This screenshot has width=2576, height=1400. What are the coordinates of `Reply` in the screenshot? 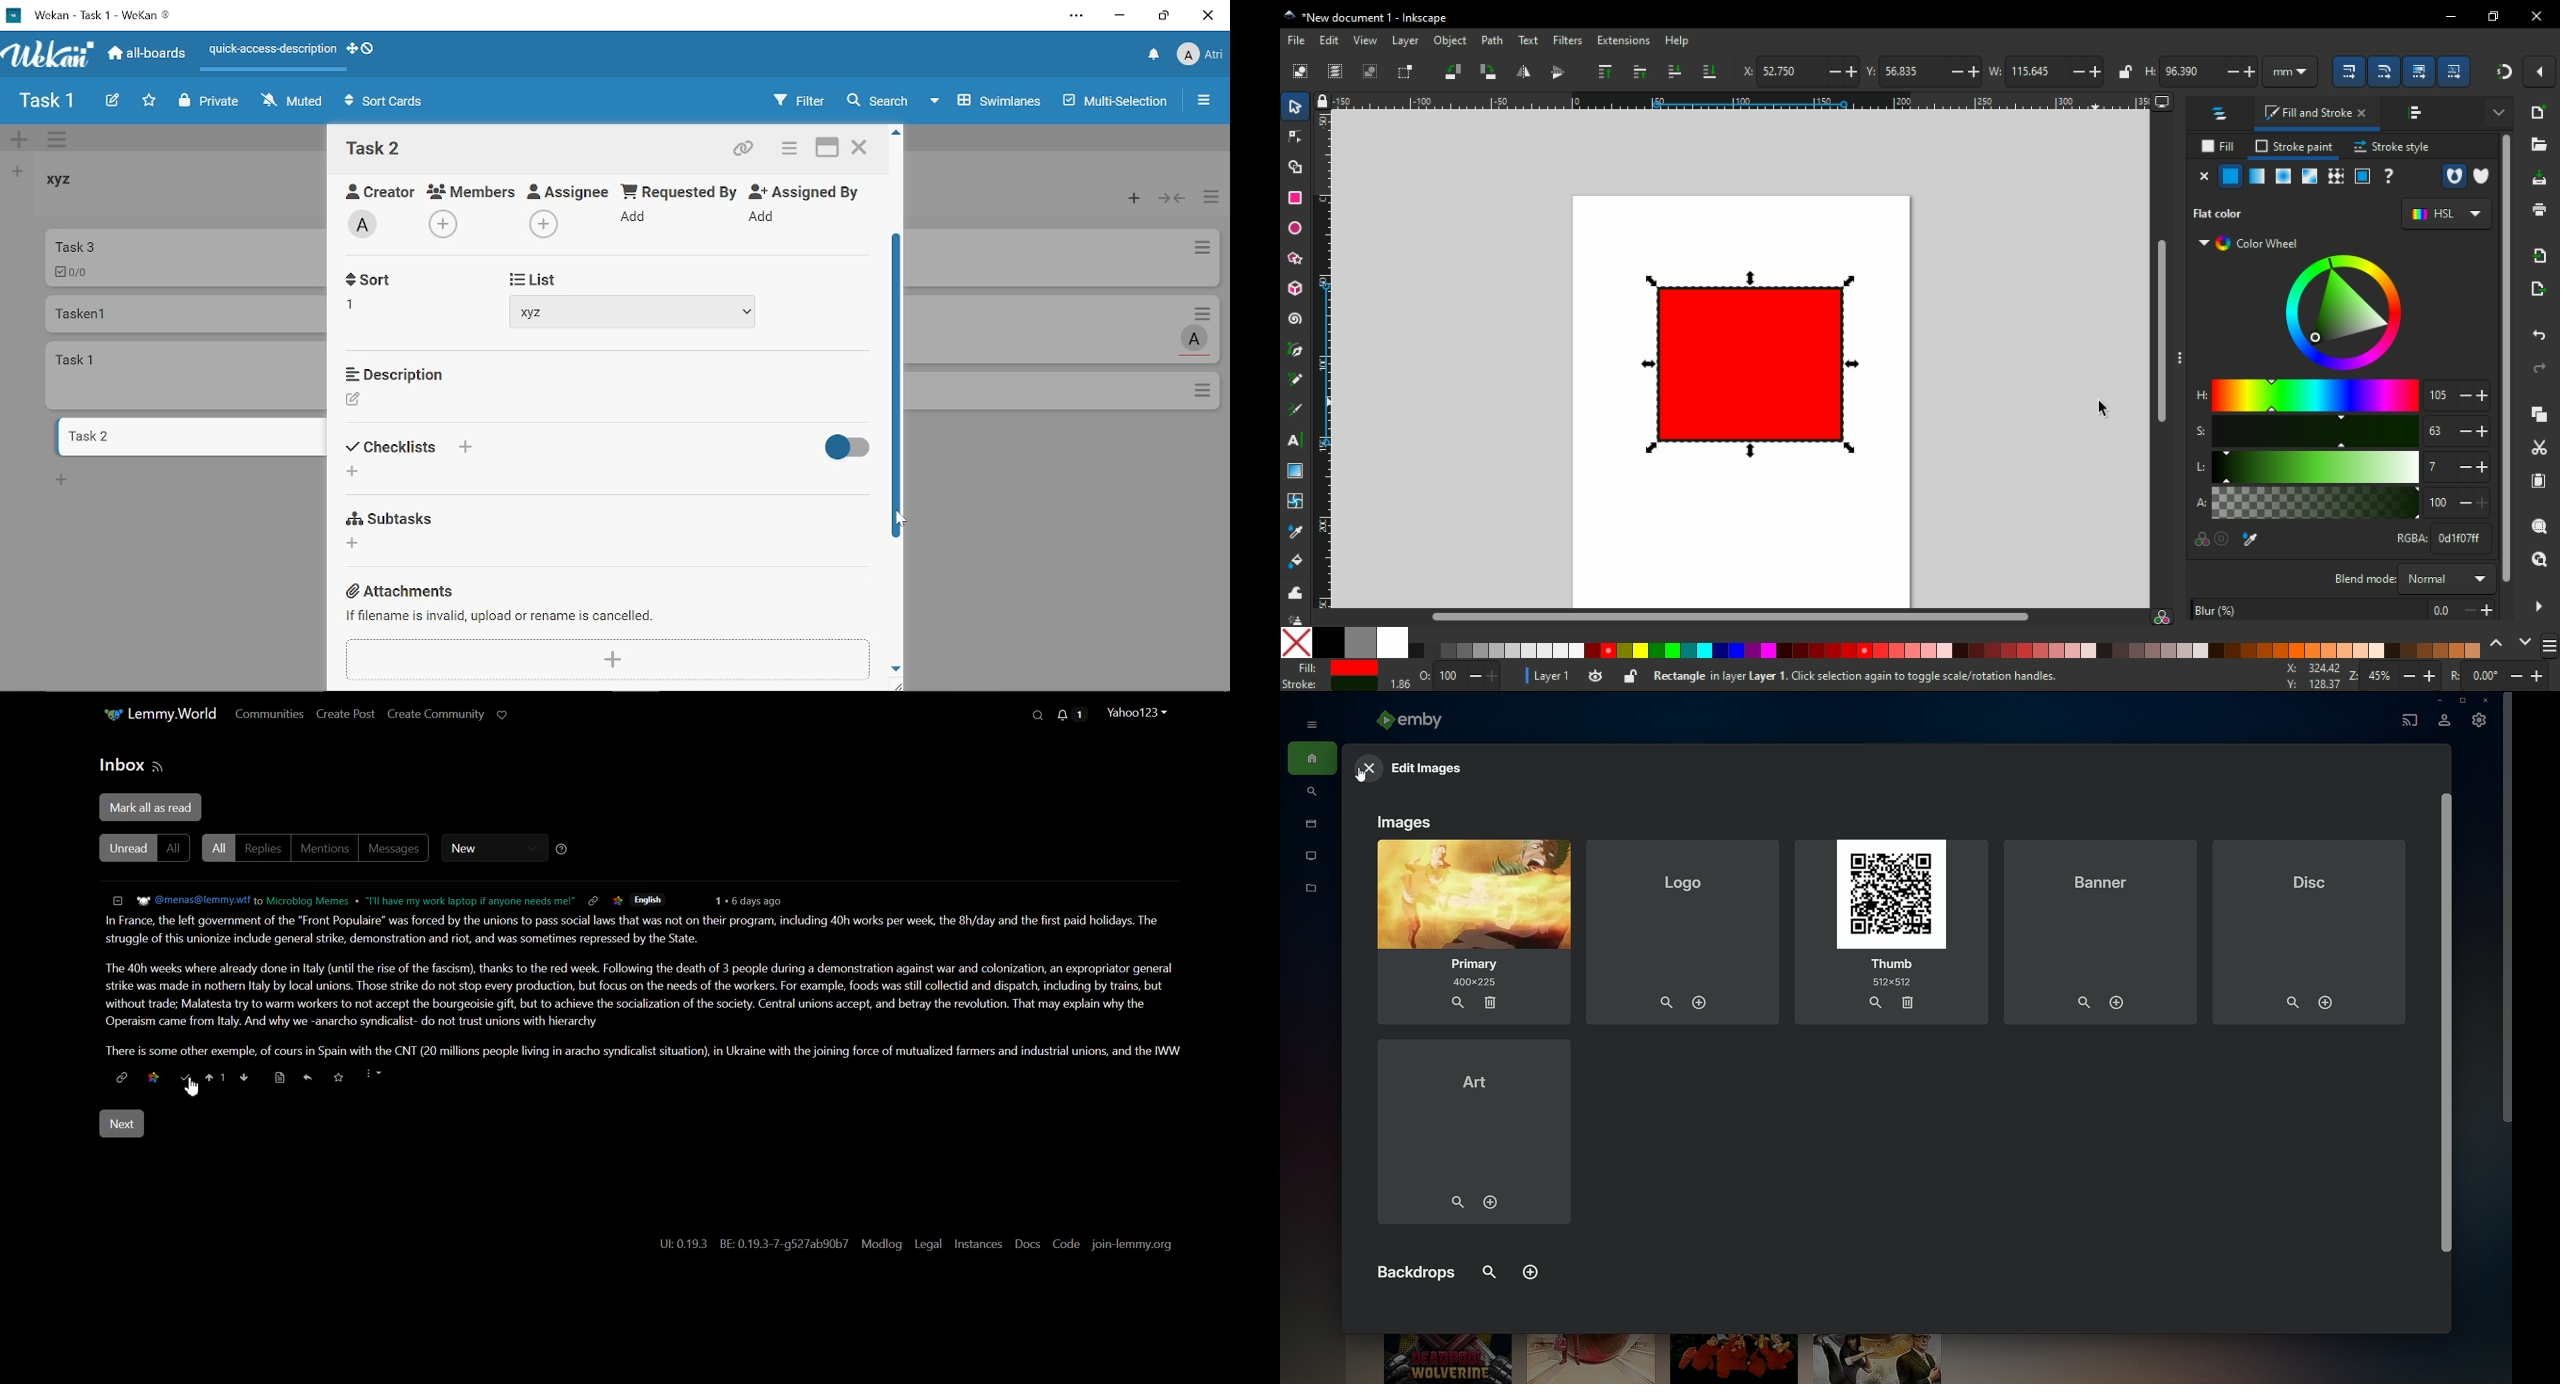 It's located at (307, 1078).